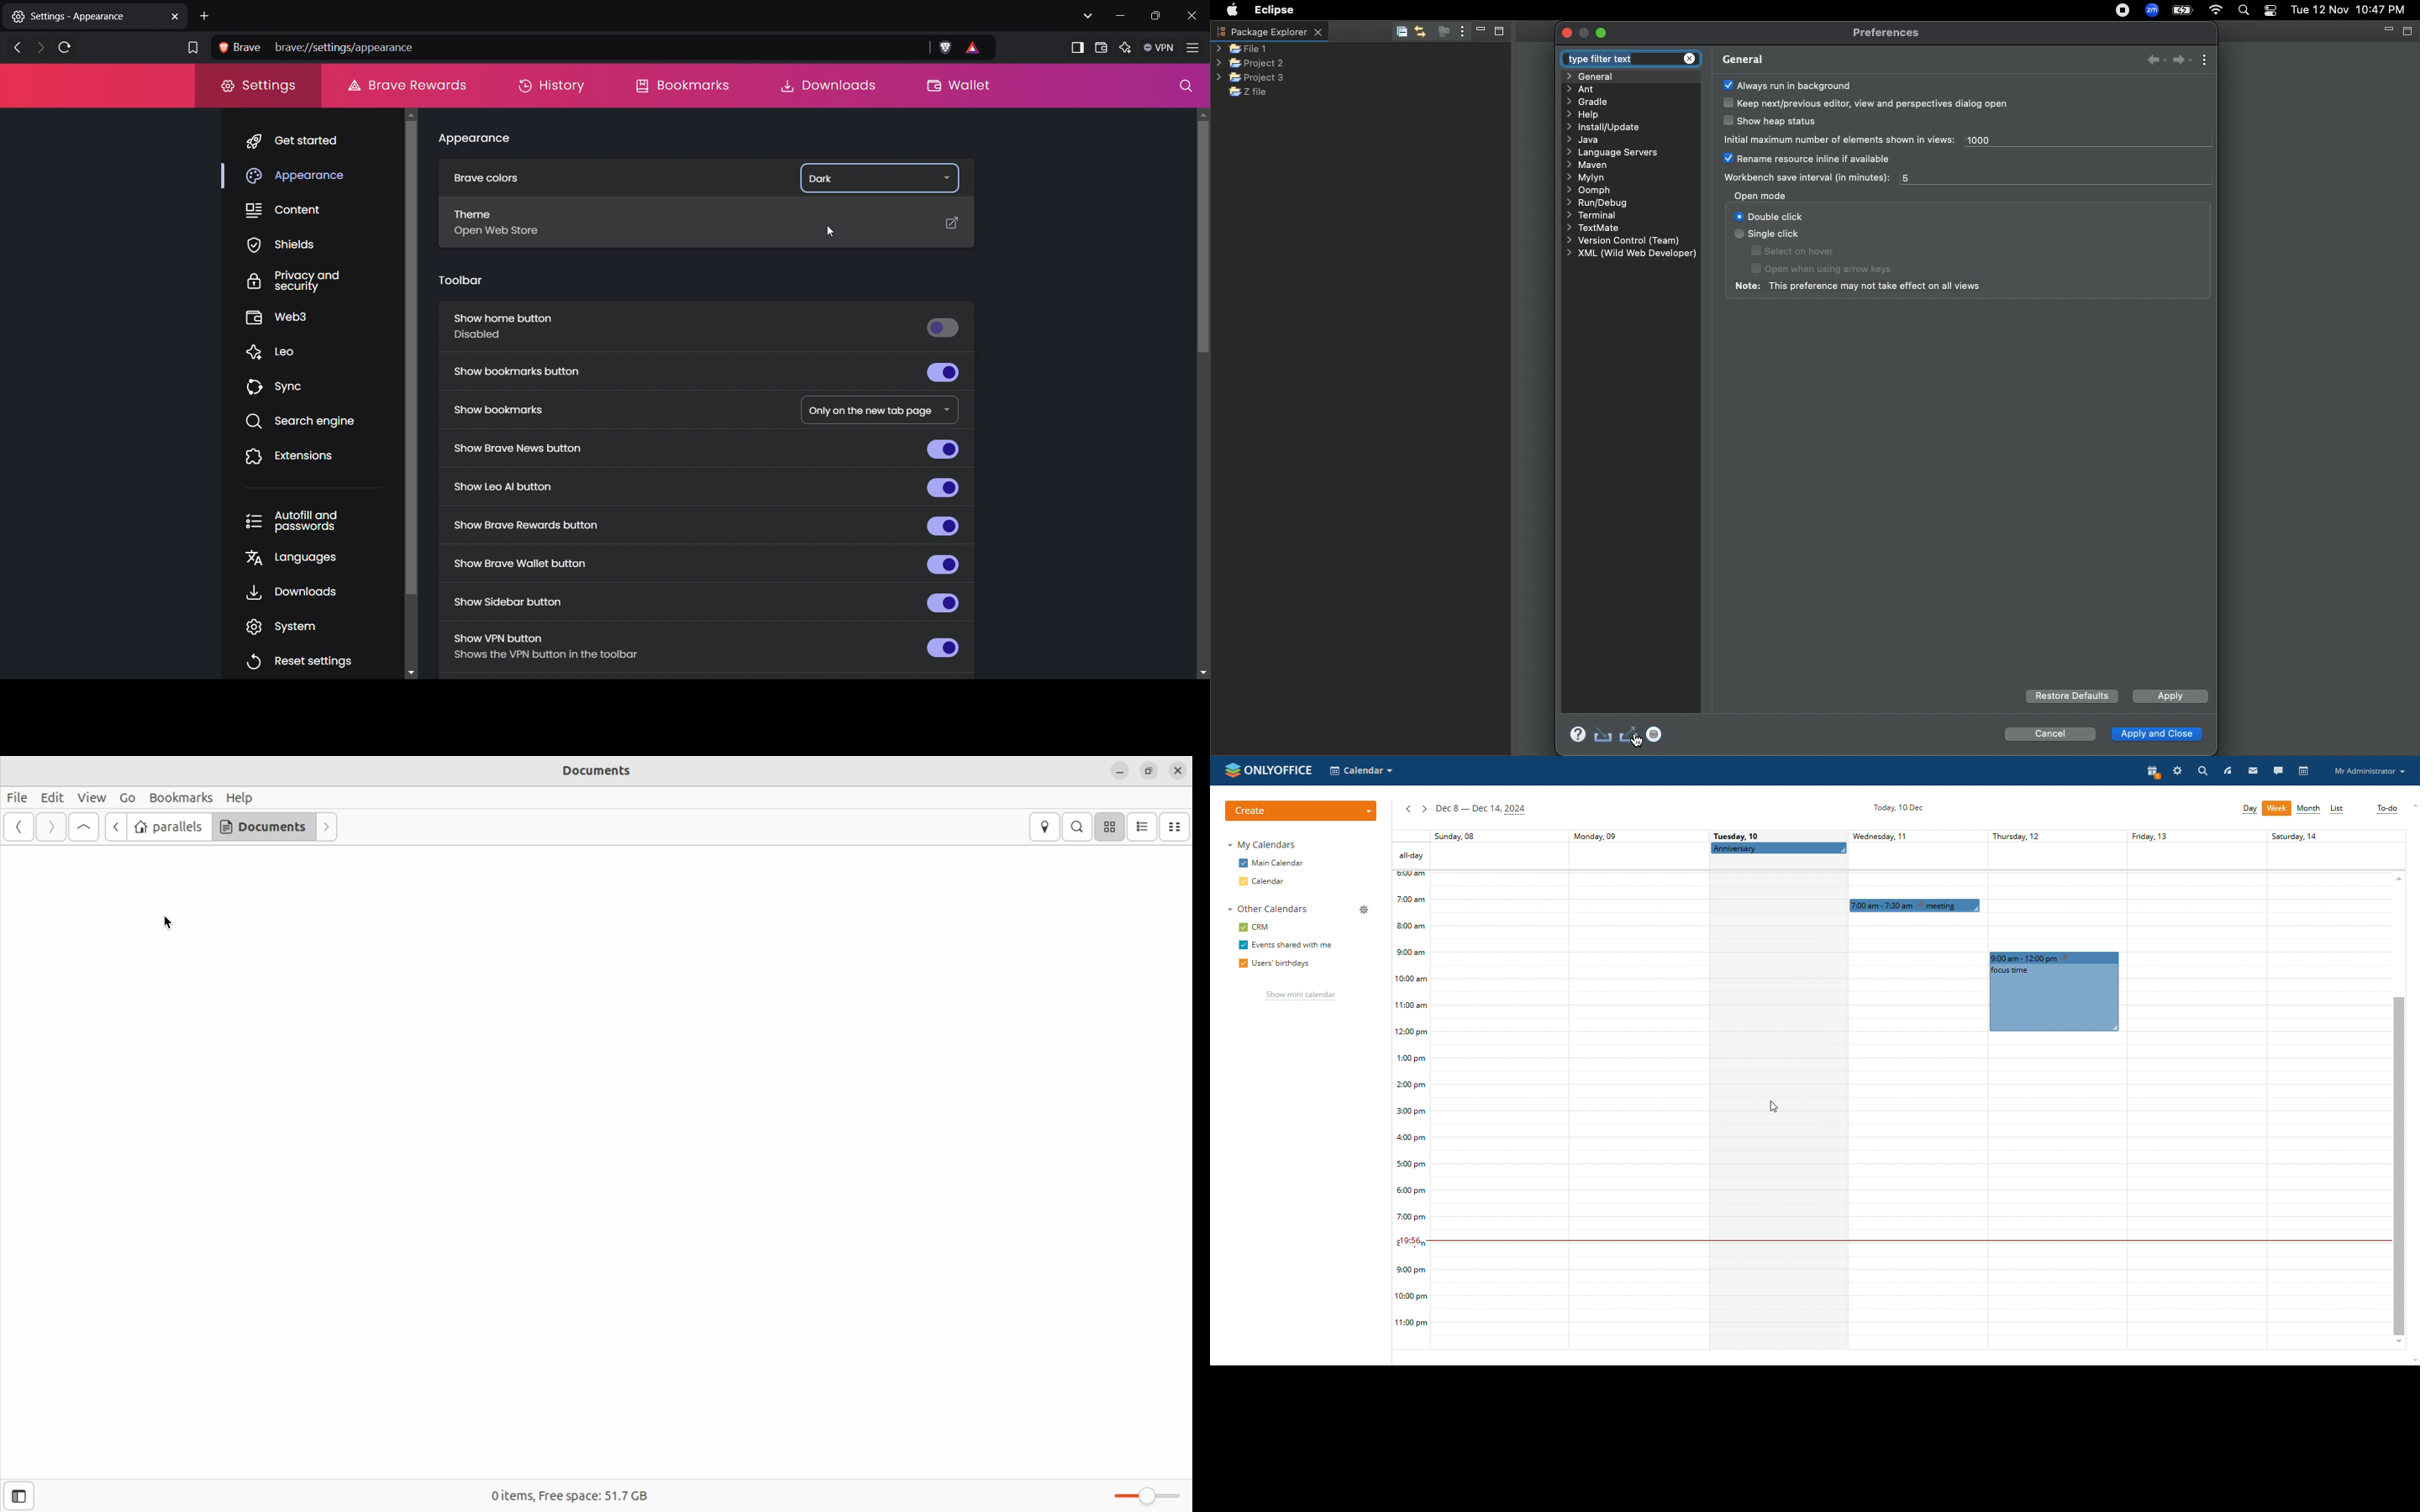 The height and width of the screenshot is (1512, 2436). Describe the element at coordinates (2054, 991) in the screenshot. I see `event added` at that location.